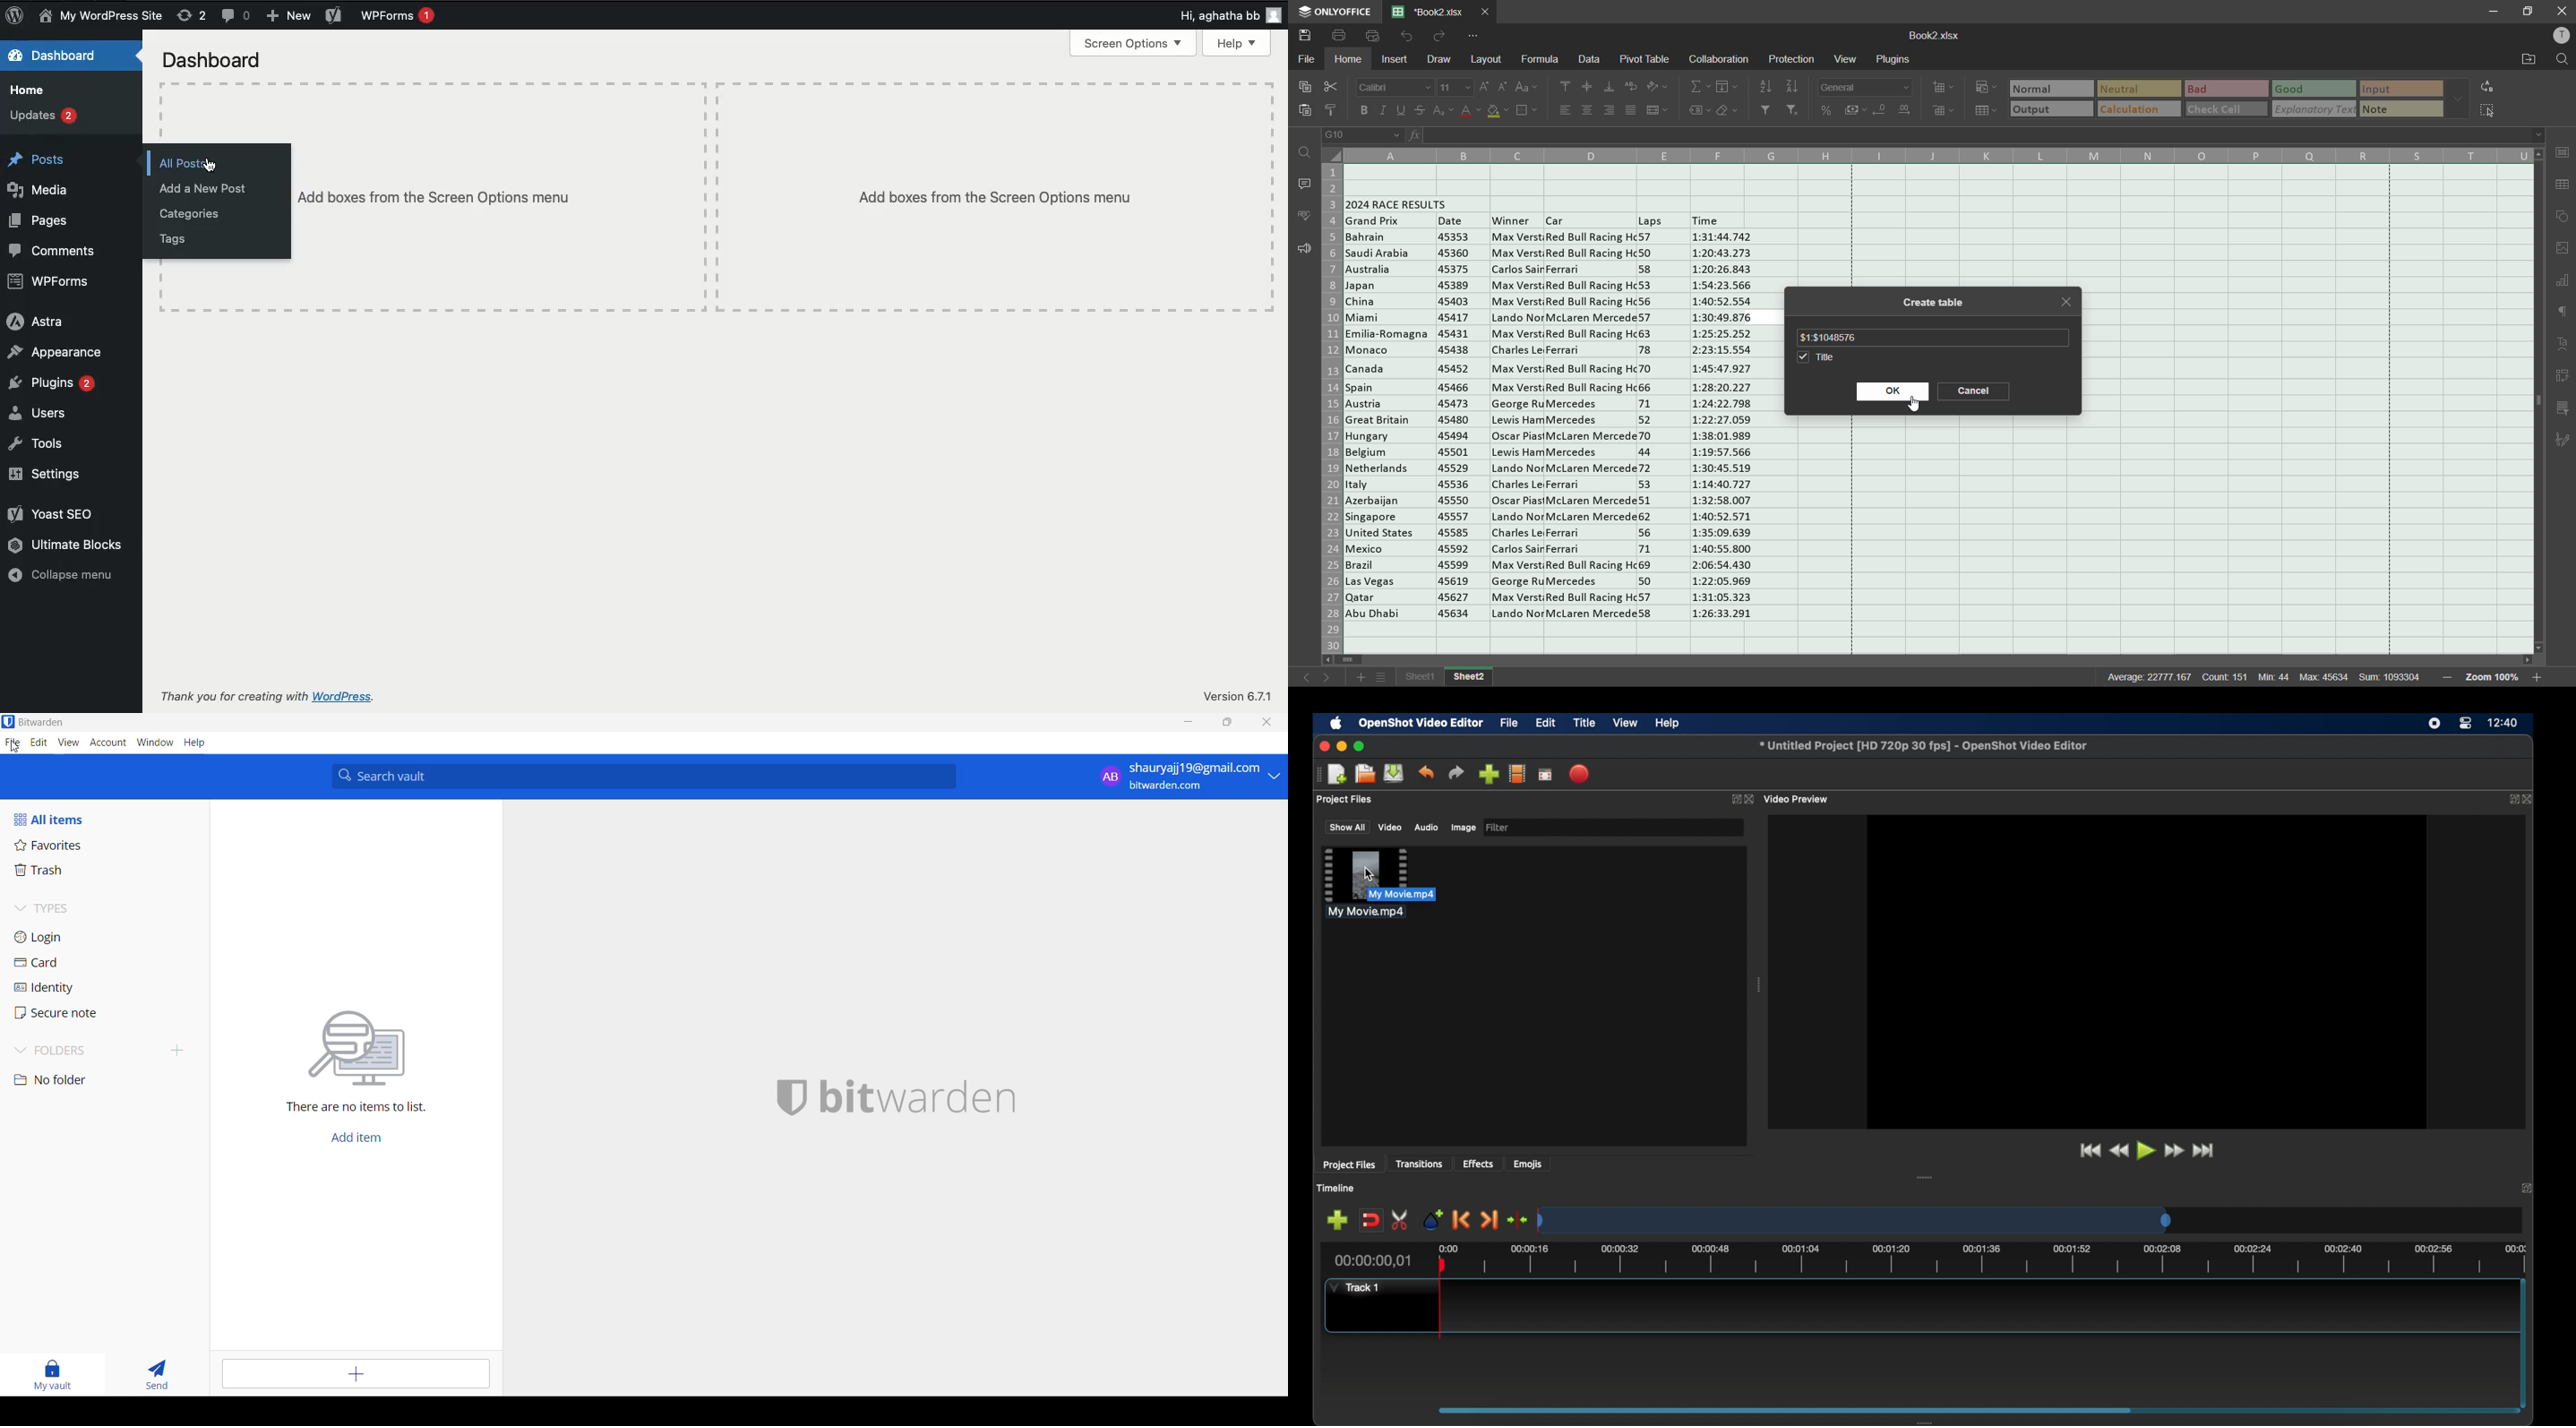  What do you see at coordinates (2489, 88) in the screenshot?
I see `replace` at bounding box center [2489, 88].